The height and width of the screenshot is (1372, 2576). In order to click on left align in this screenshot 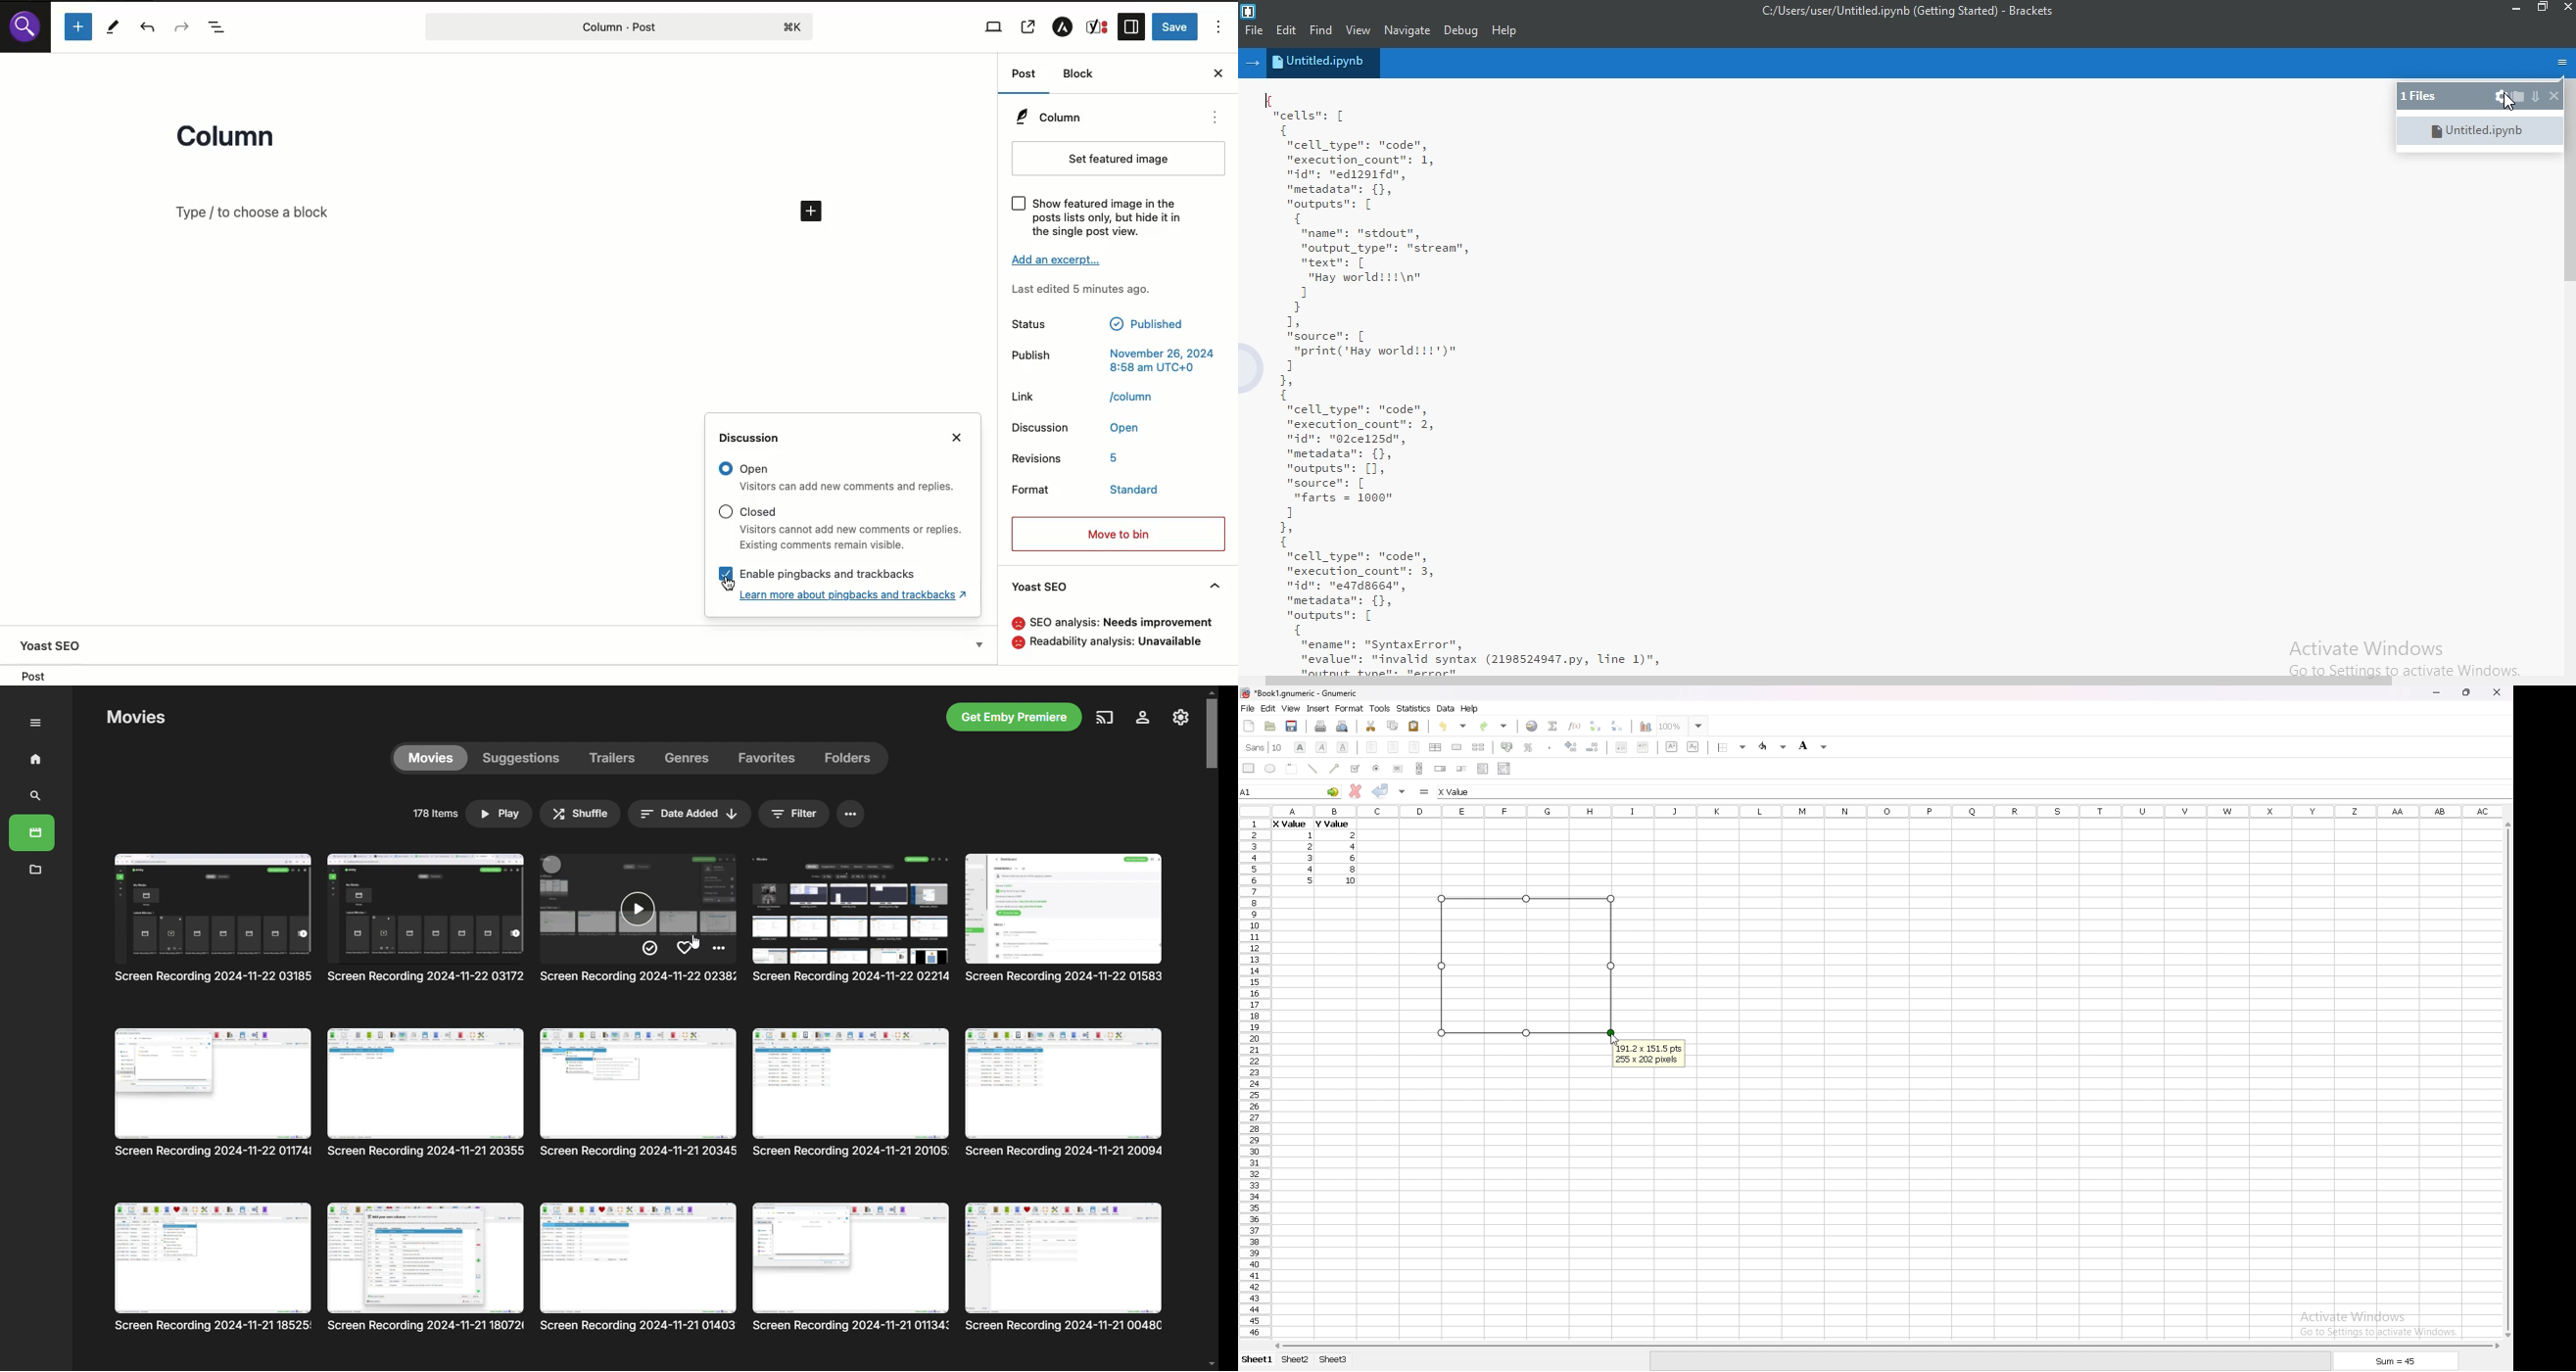, I will do `click(1372, 746)`.